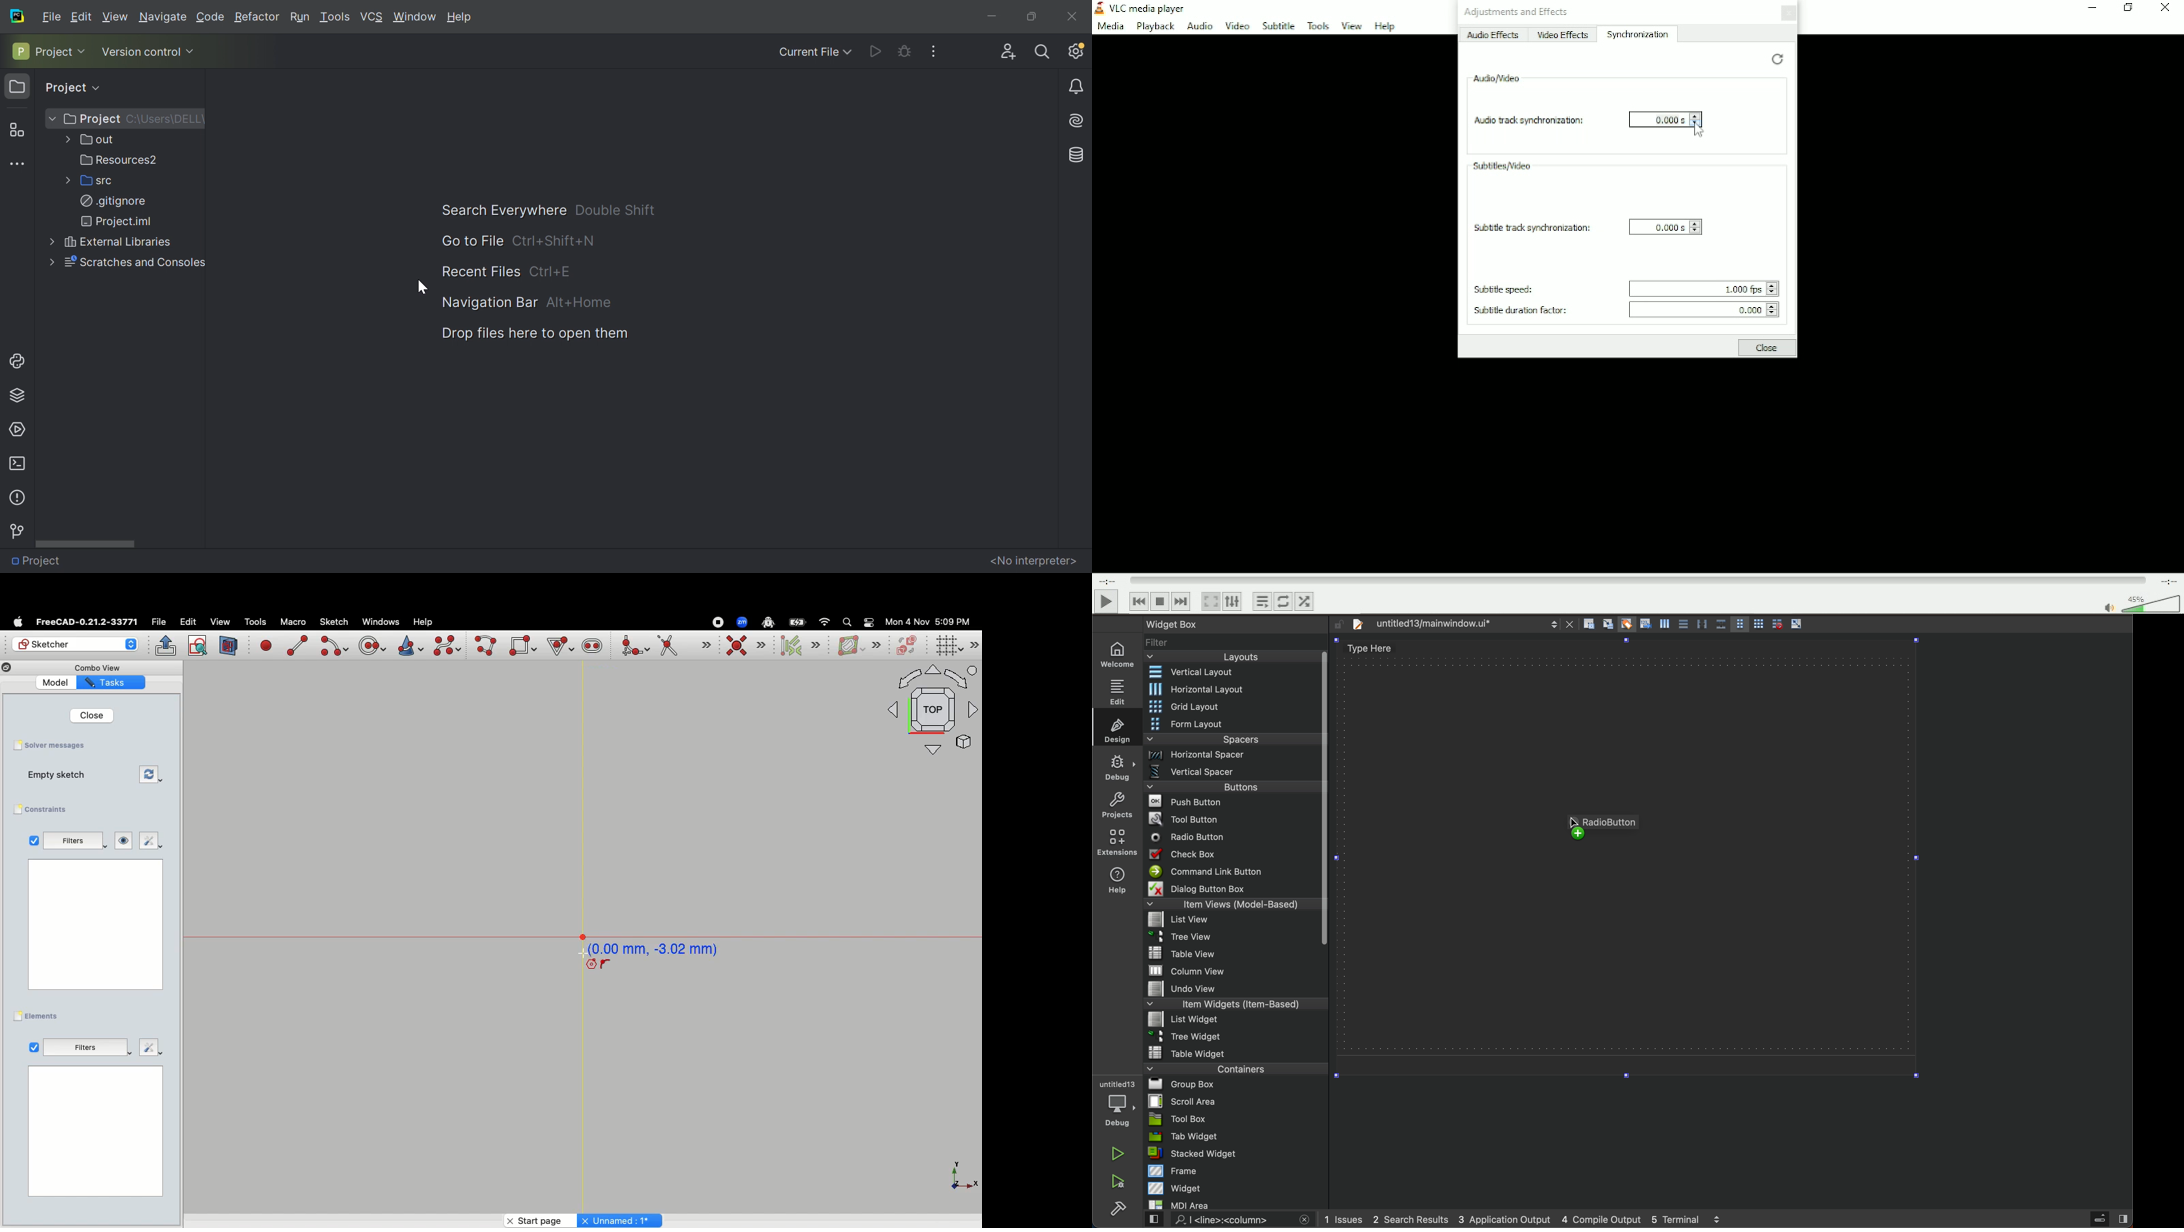  Describe the element at coordinates (715, 622) in the screenshot. I see `record` at that location.